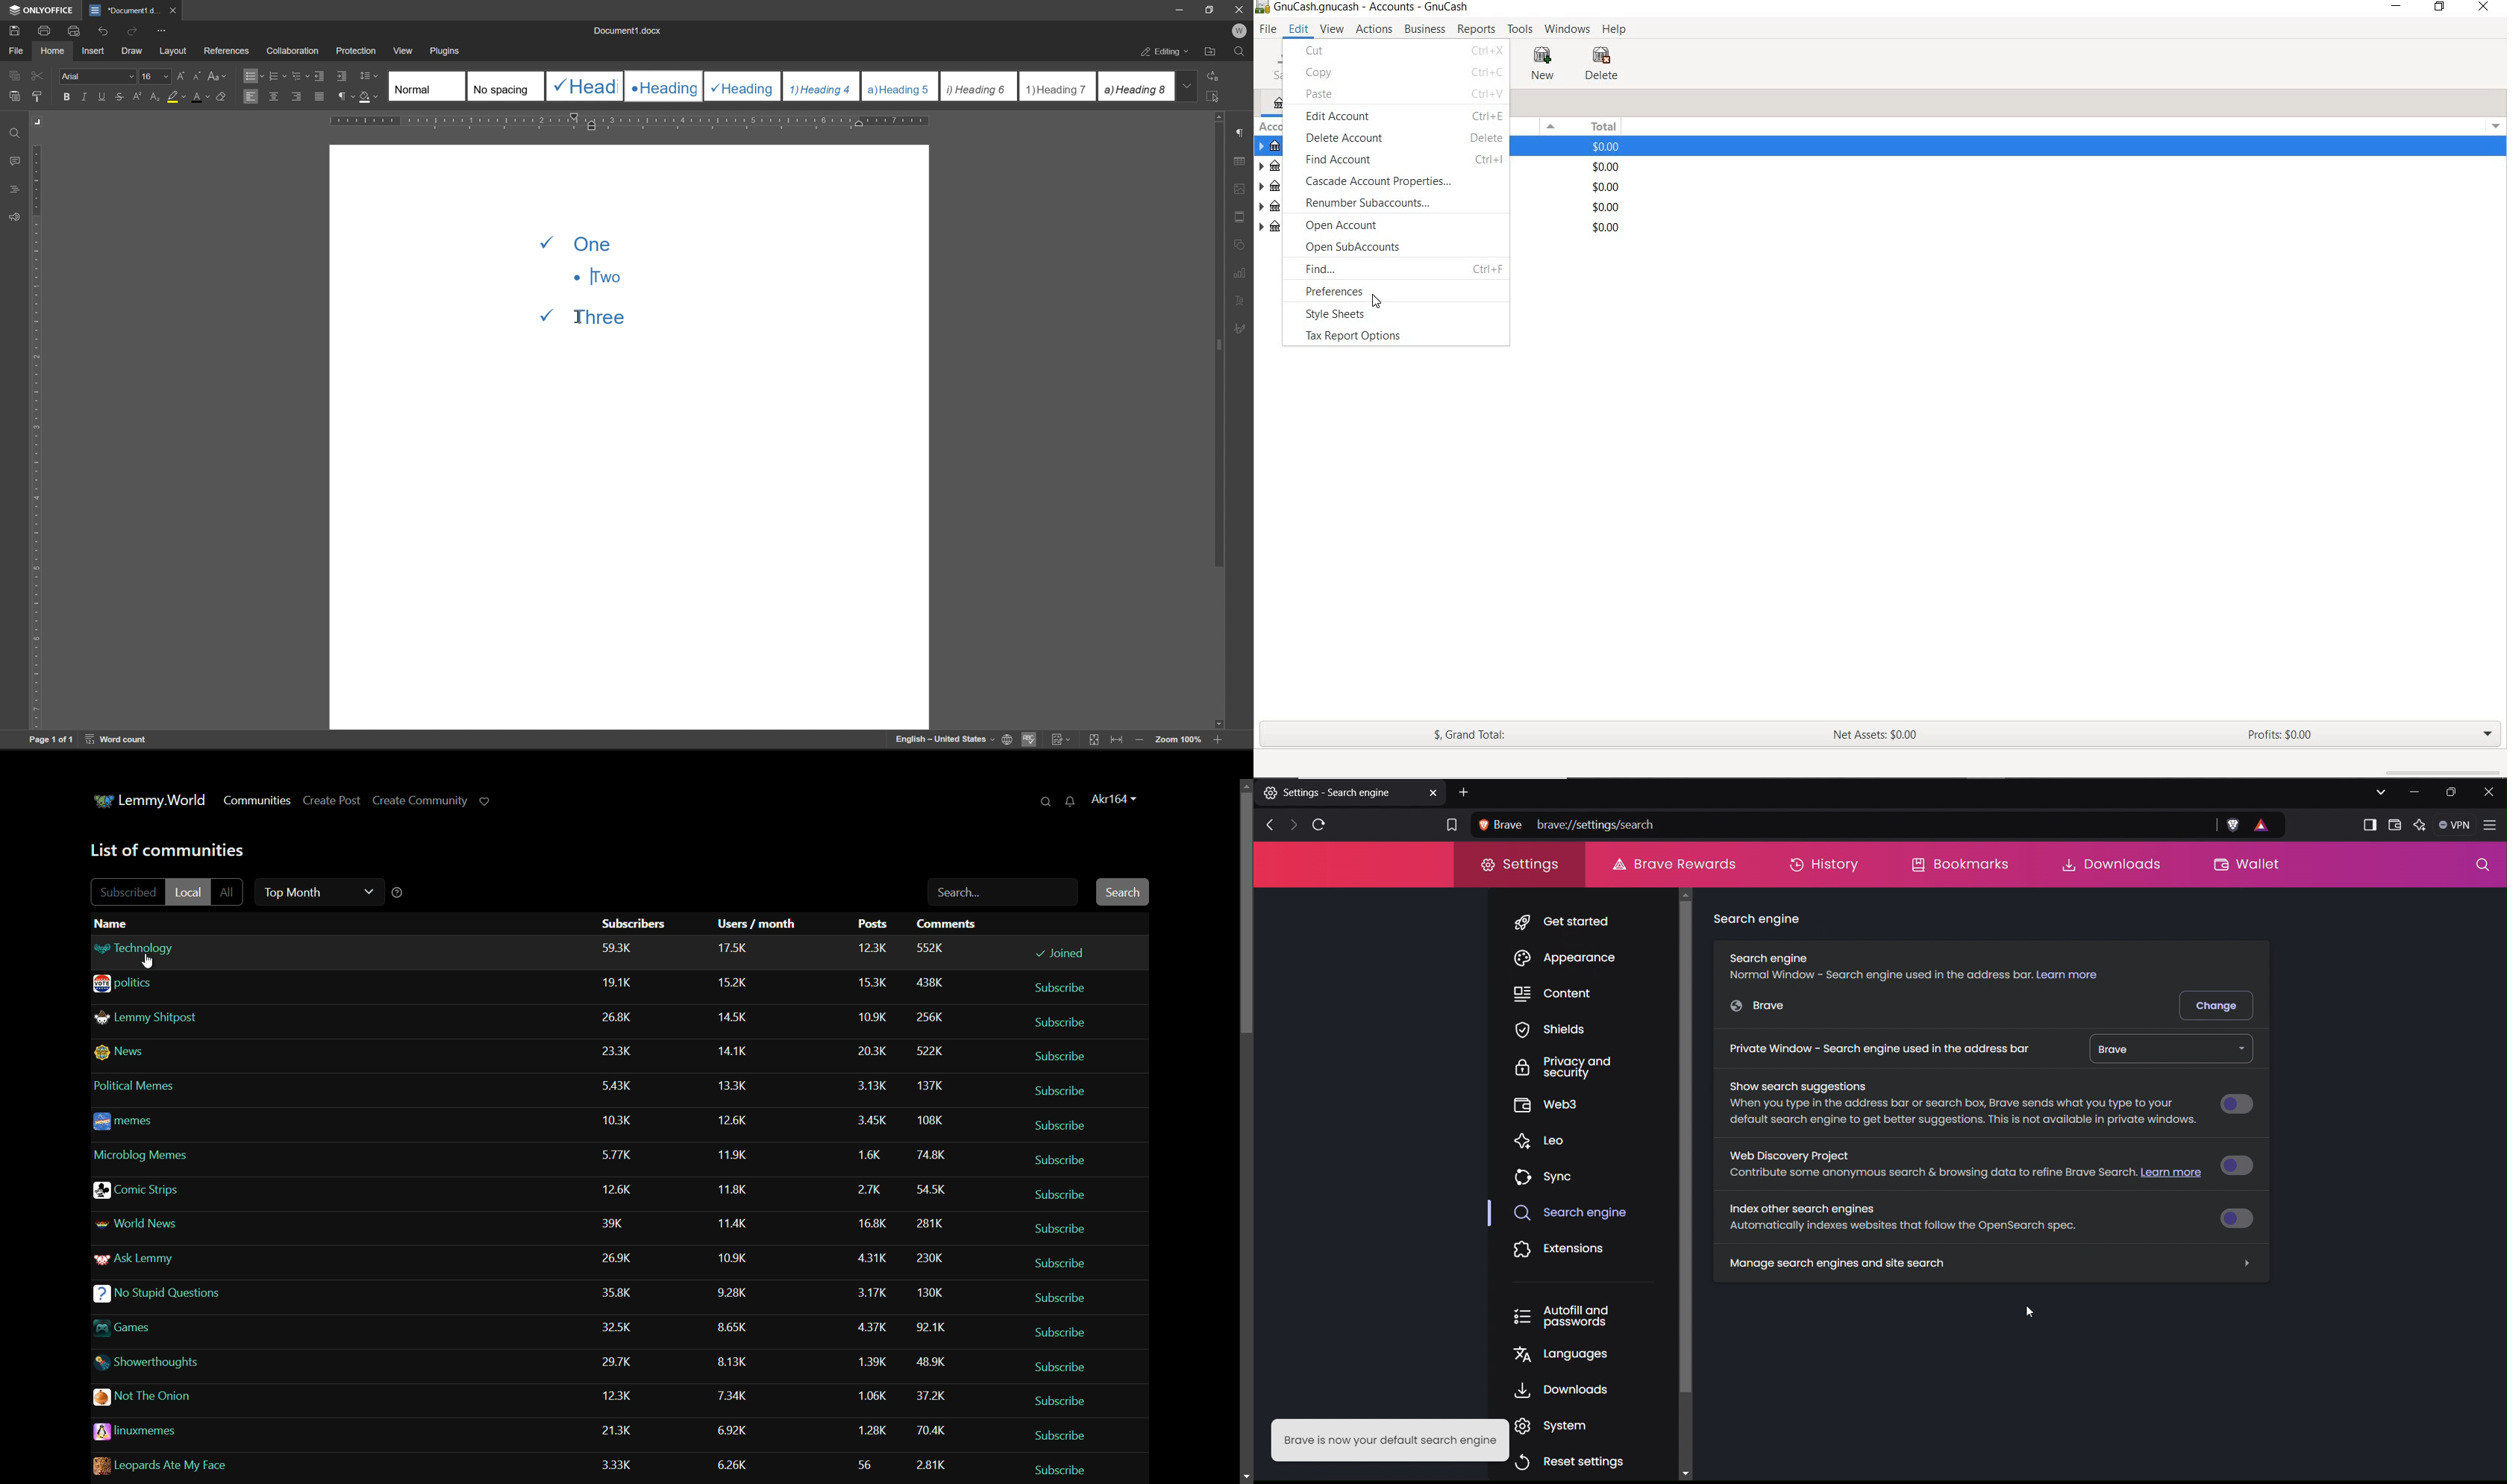 Image resolution: width=2520 pixels, height=1484 pixels. Describe the element at coordinates (103, 96) in the screenshot. I see `underline` at that location.